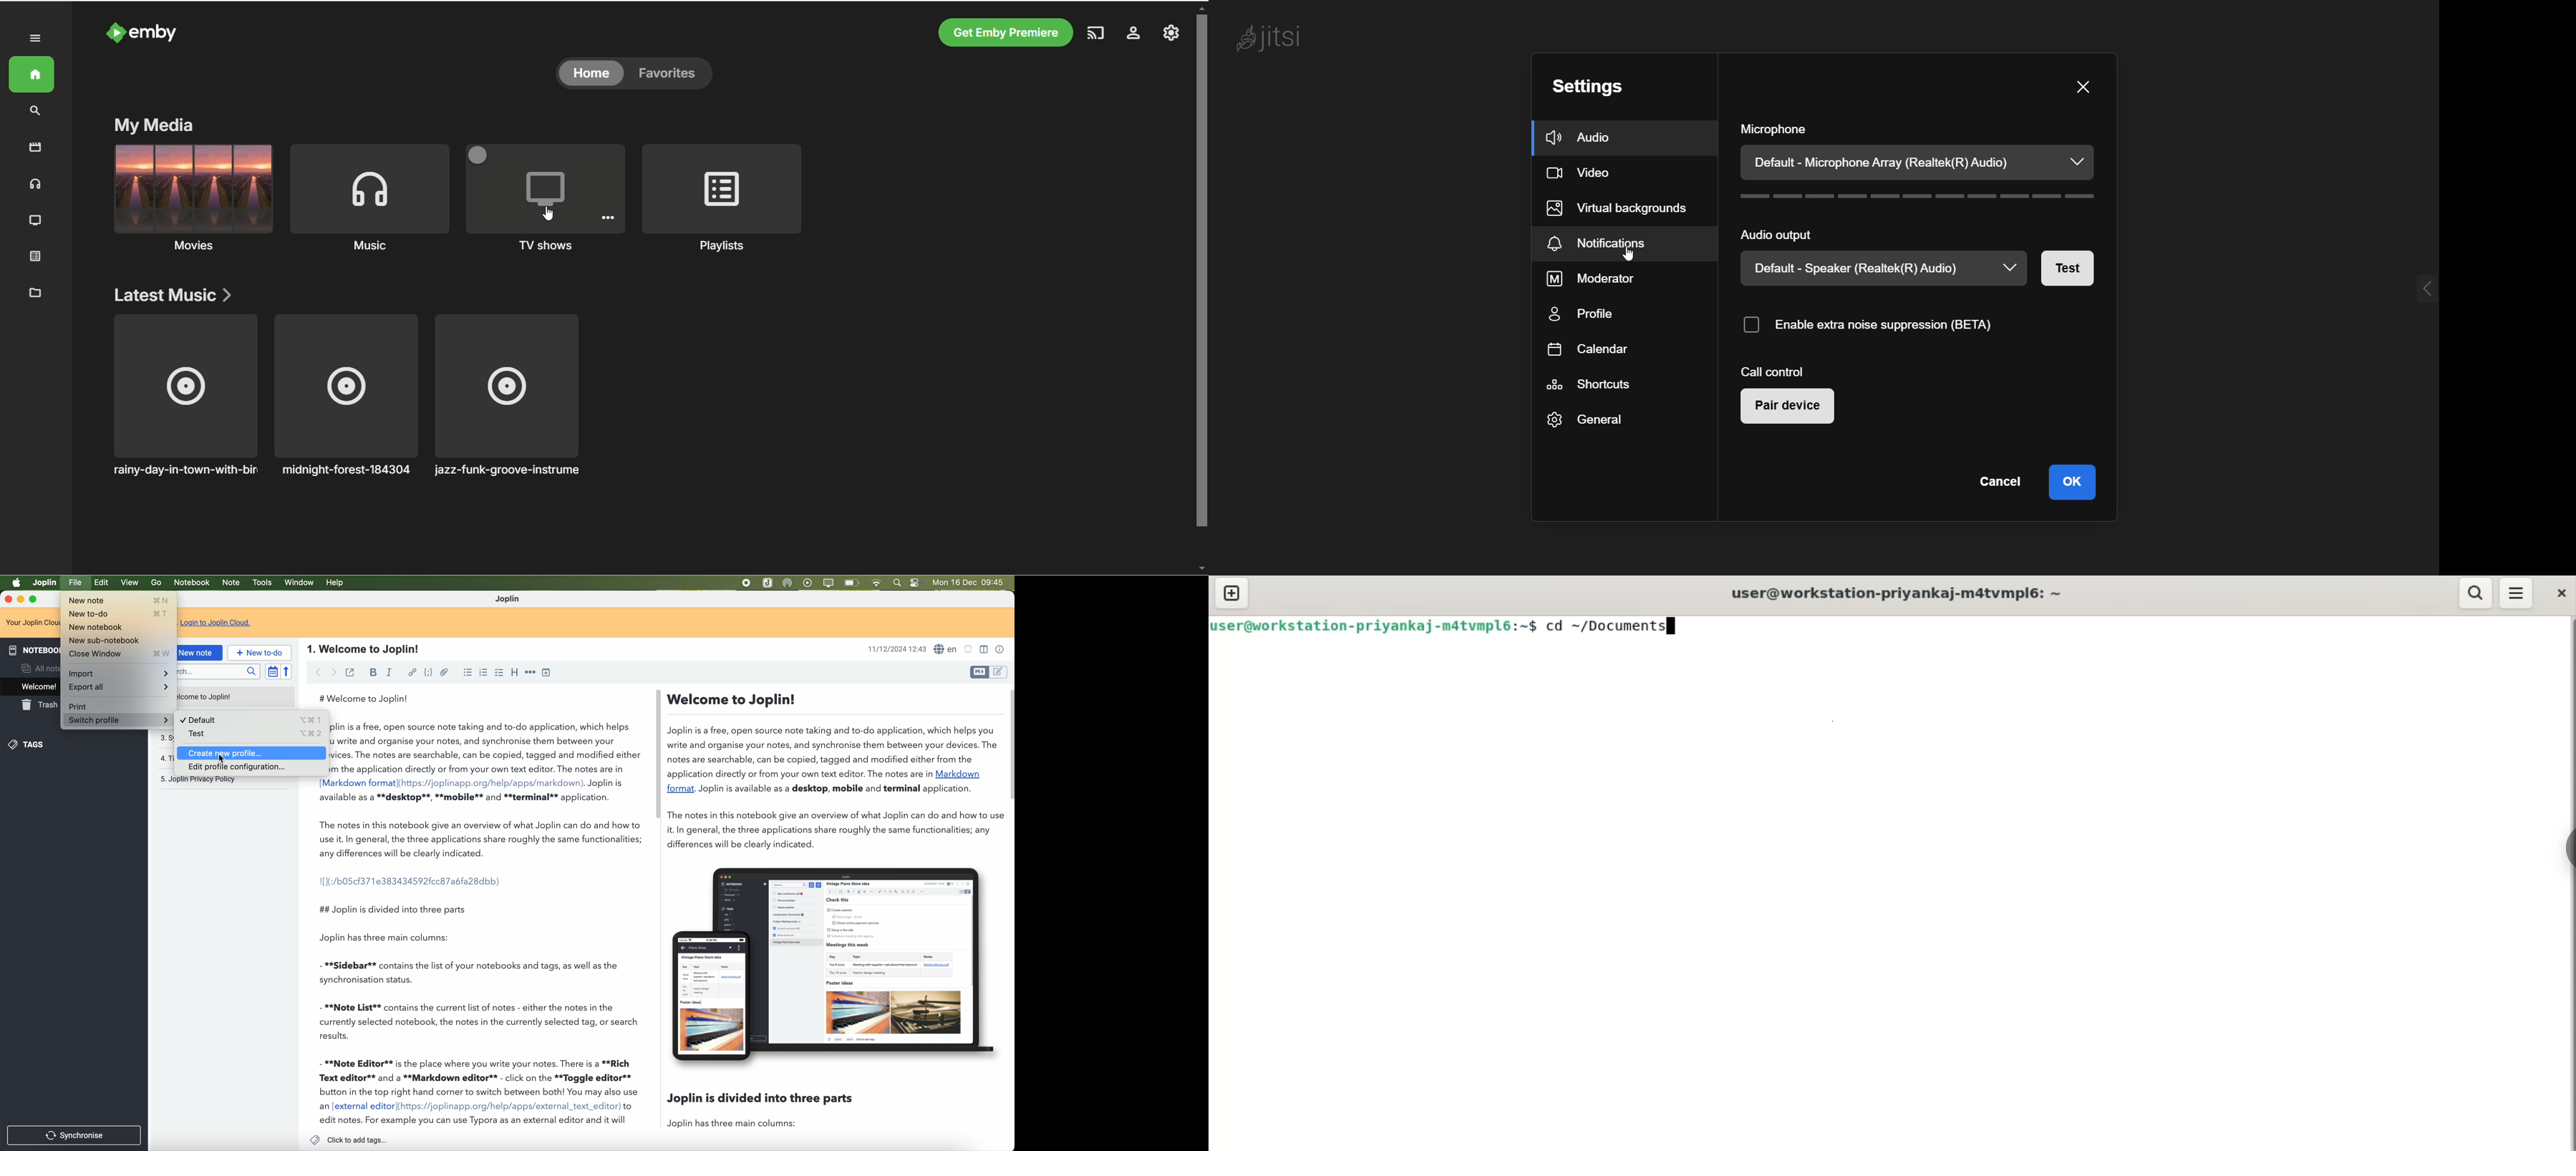 The height and width of the screenshot is (1176, 2576). Describe the element at coordinates (831, 773) in the screenshot. I see `—Welcome to Joplin!Joplin is a free, open source note taking and to-do application, which helps youwrite and organise your notes, and synchronise them between your devices. Thnotes are searchable, can be copied, tagged and modified either from theapplication directly or from your own text editor. The notes are in Markdownformat. Joplin is available as a desktop, mobile and terminal application.The notes in this notebook give an overview of what Joplin can do and how to tit. In general, the three applications share roughly the same functionalities; anydifferences will be clearly indicated.` at that location.